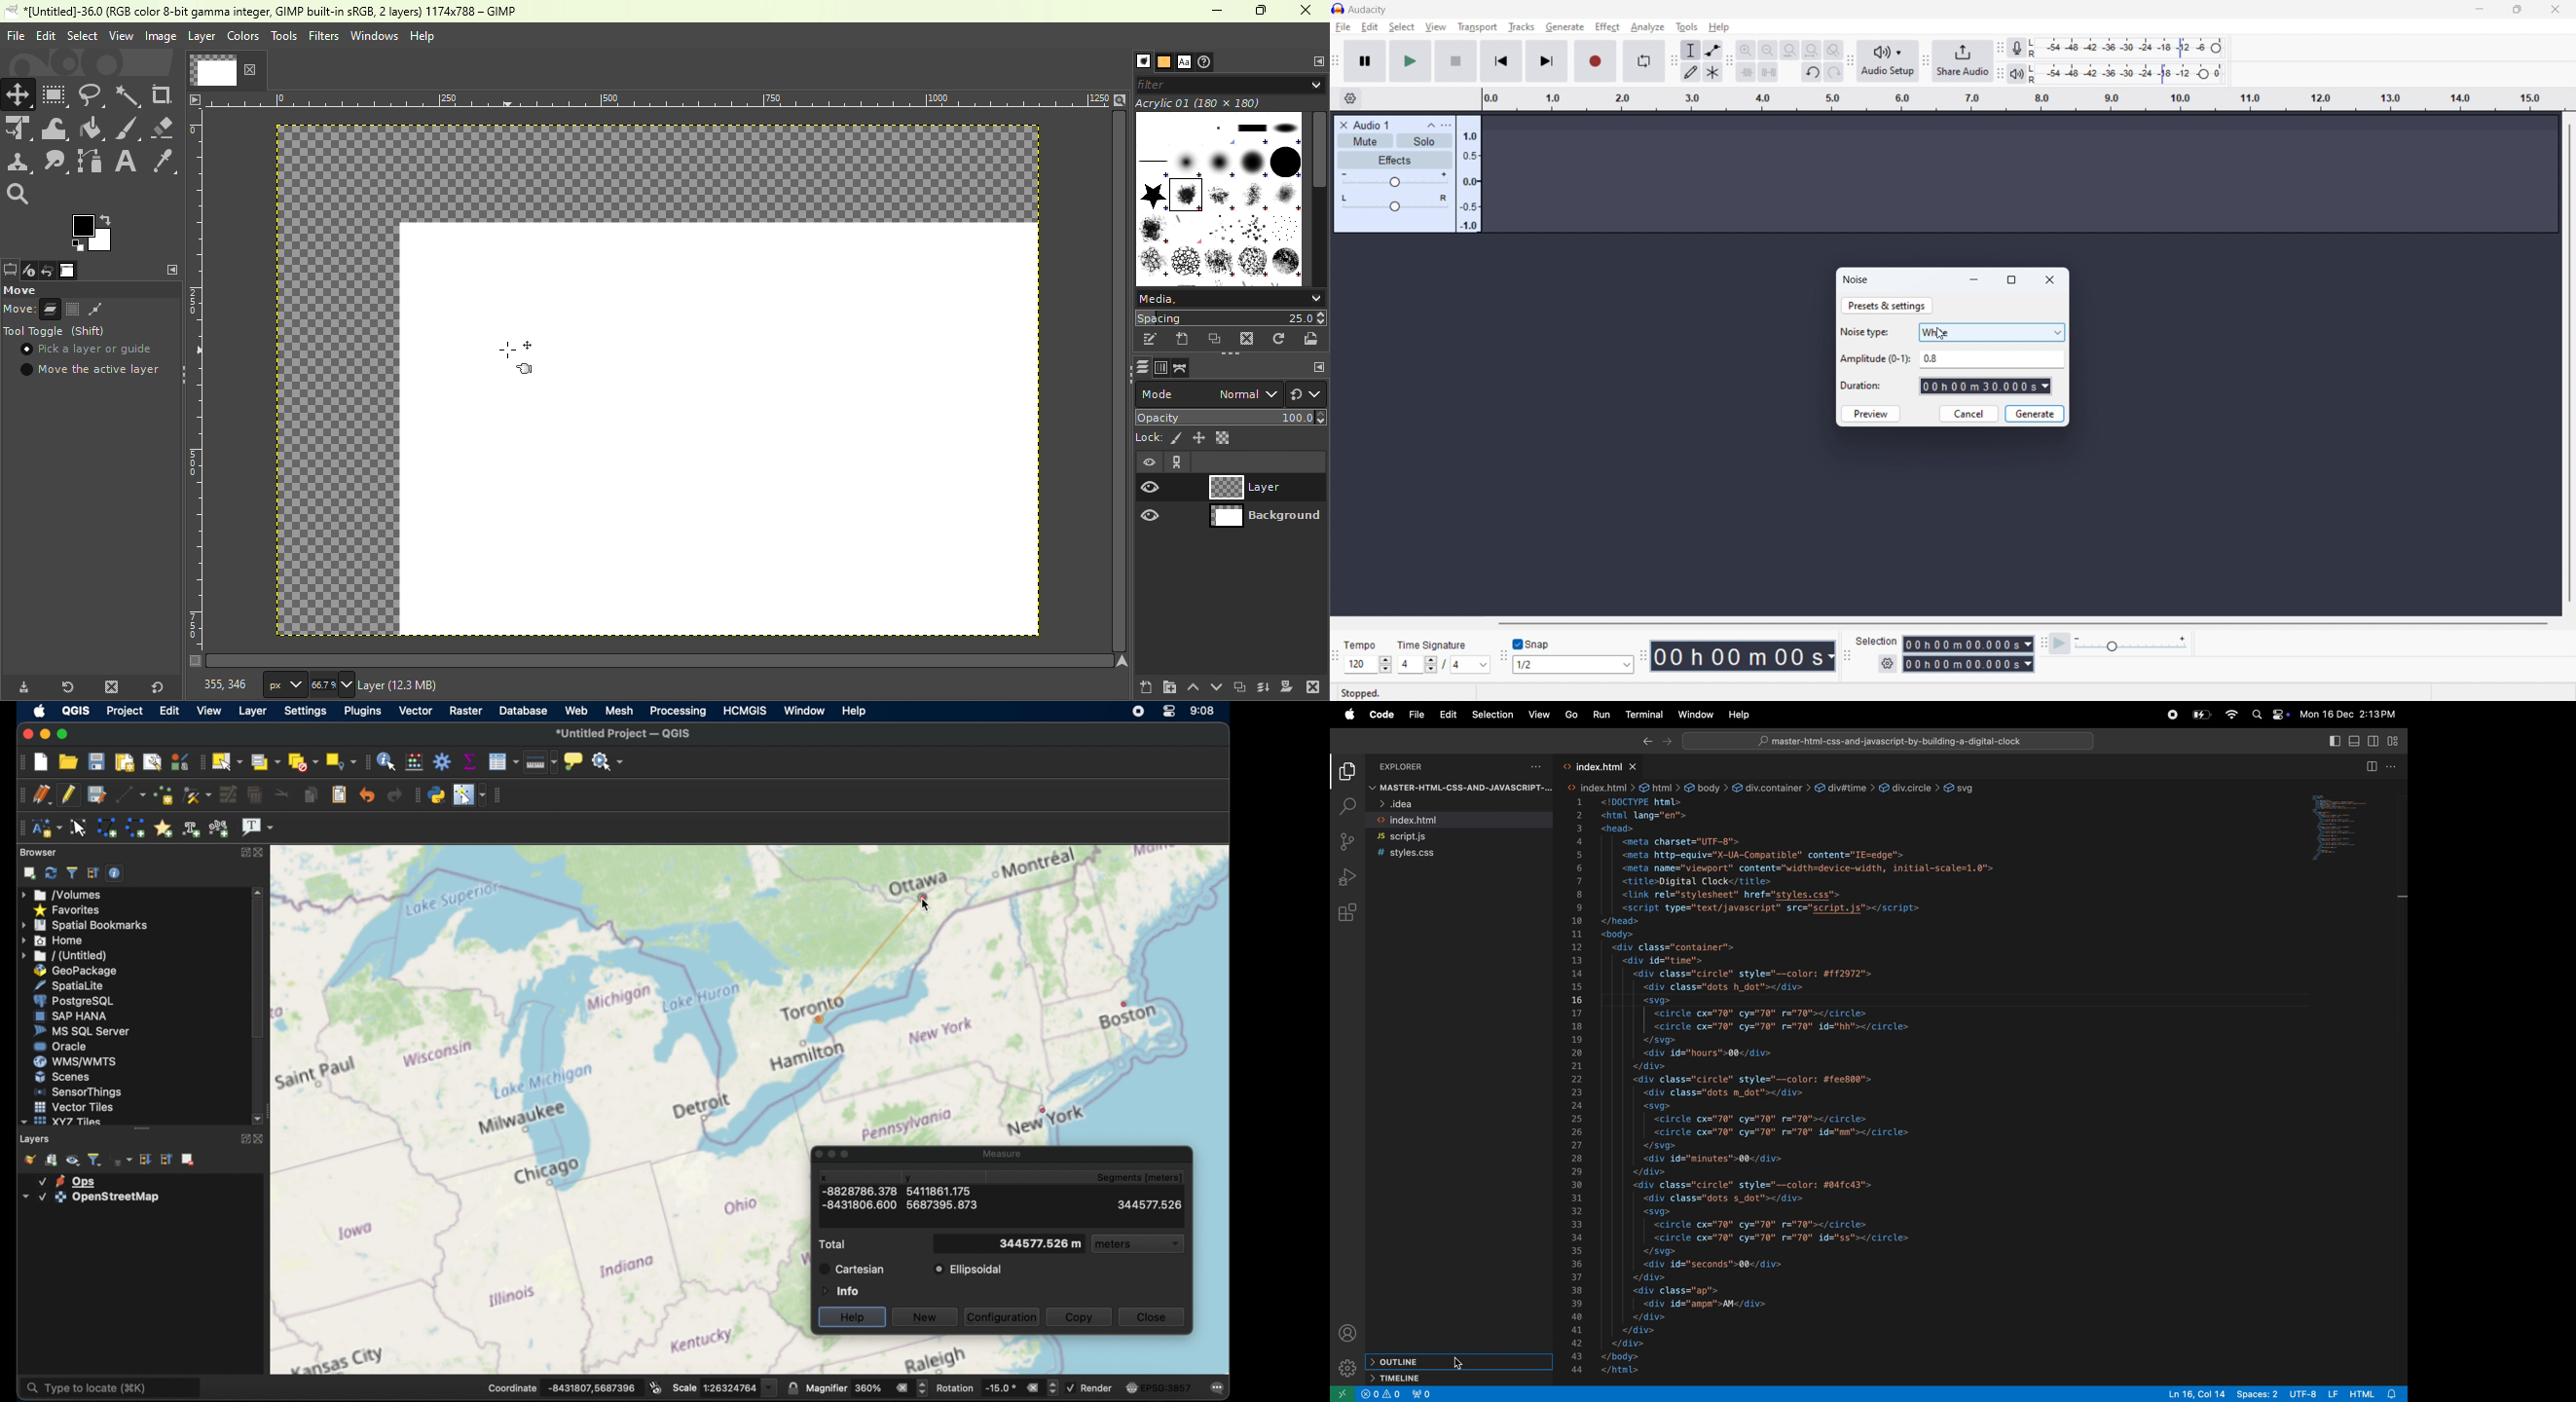  What do you see at coordinates (1349, 99) in the screenshot?
I see `timeline settings` at bounding box center [1349, 99].